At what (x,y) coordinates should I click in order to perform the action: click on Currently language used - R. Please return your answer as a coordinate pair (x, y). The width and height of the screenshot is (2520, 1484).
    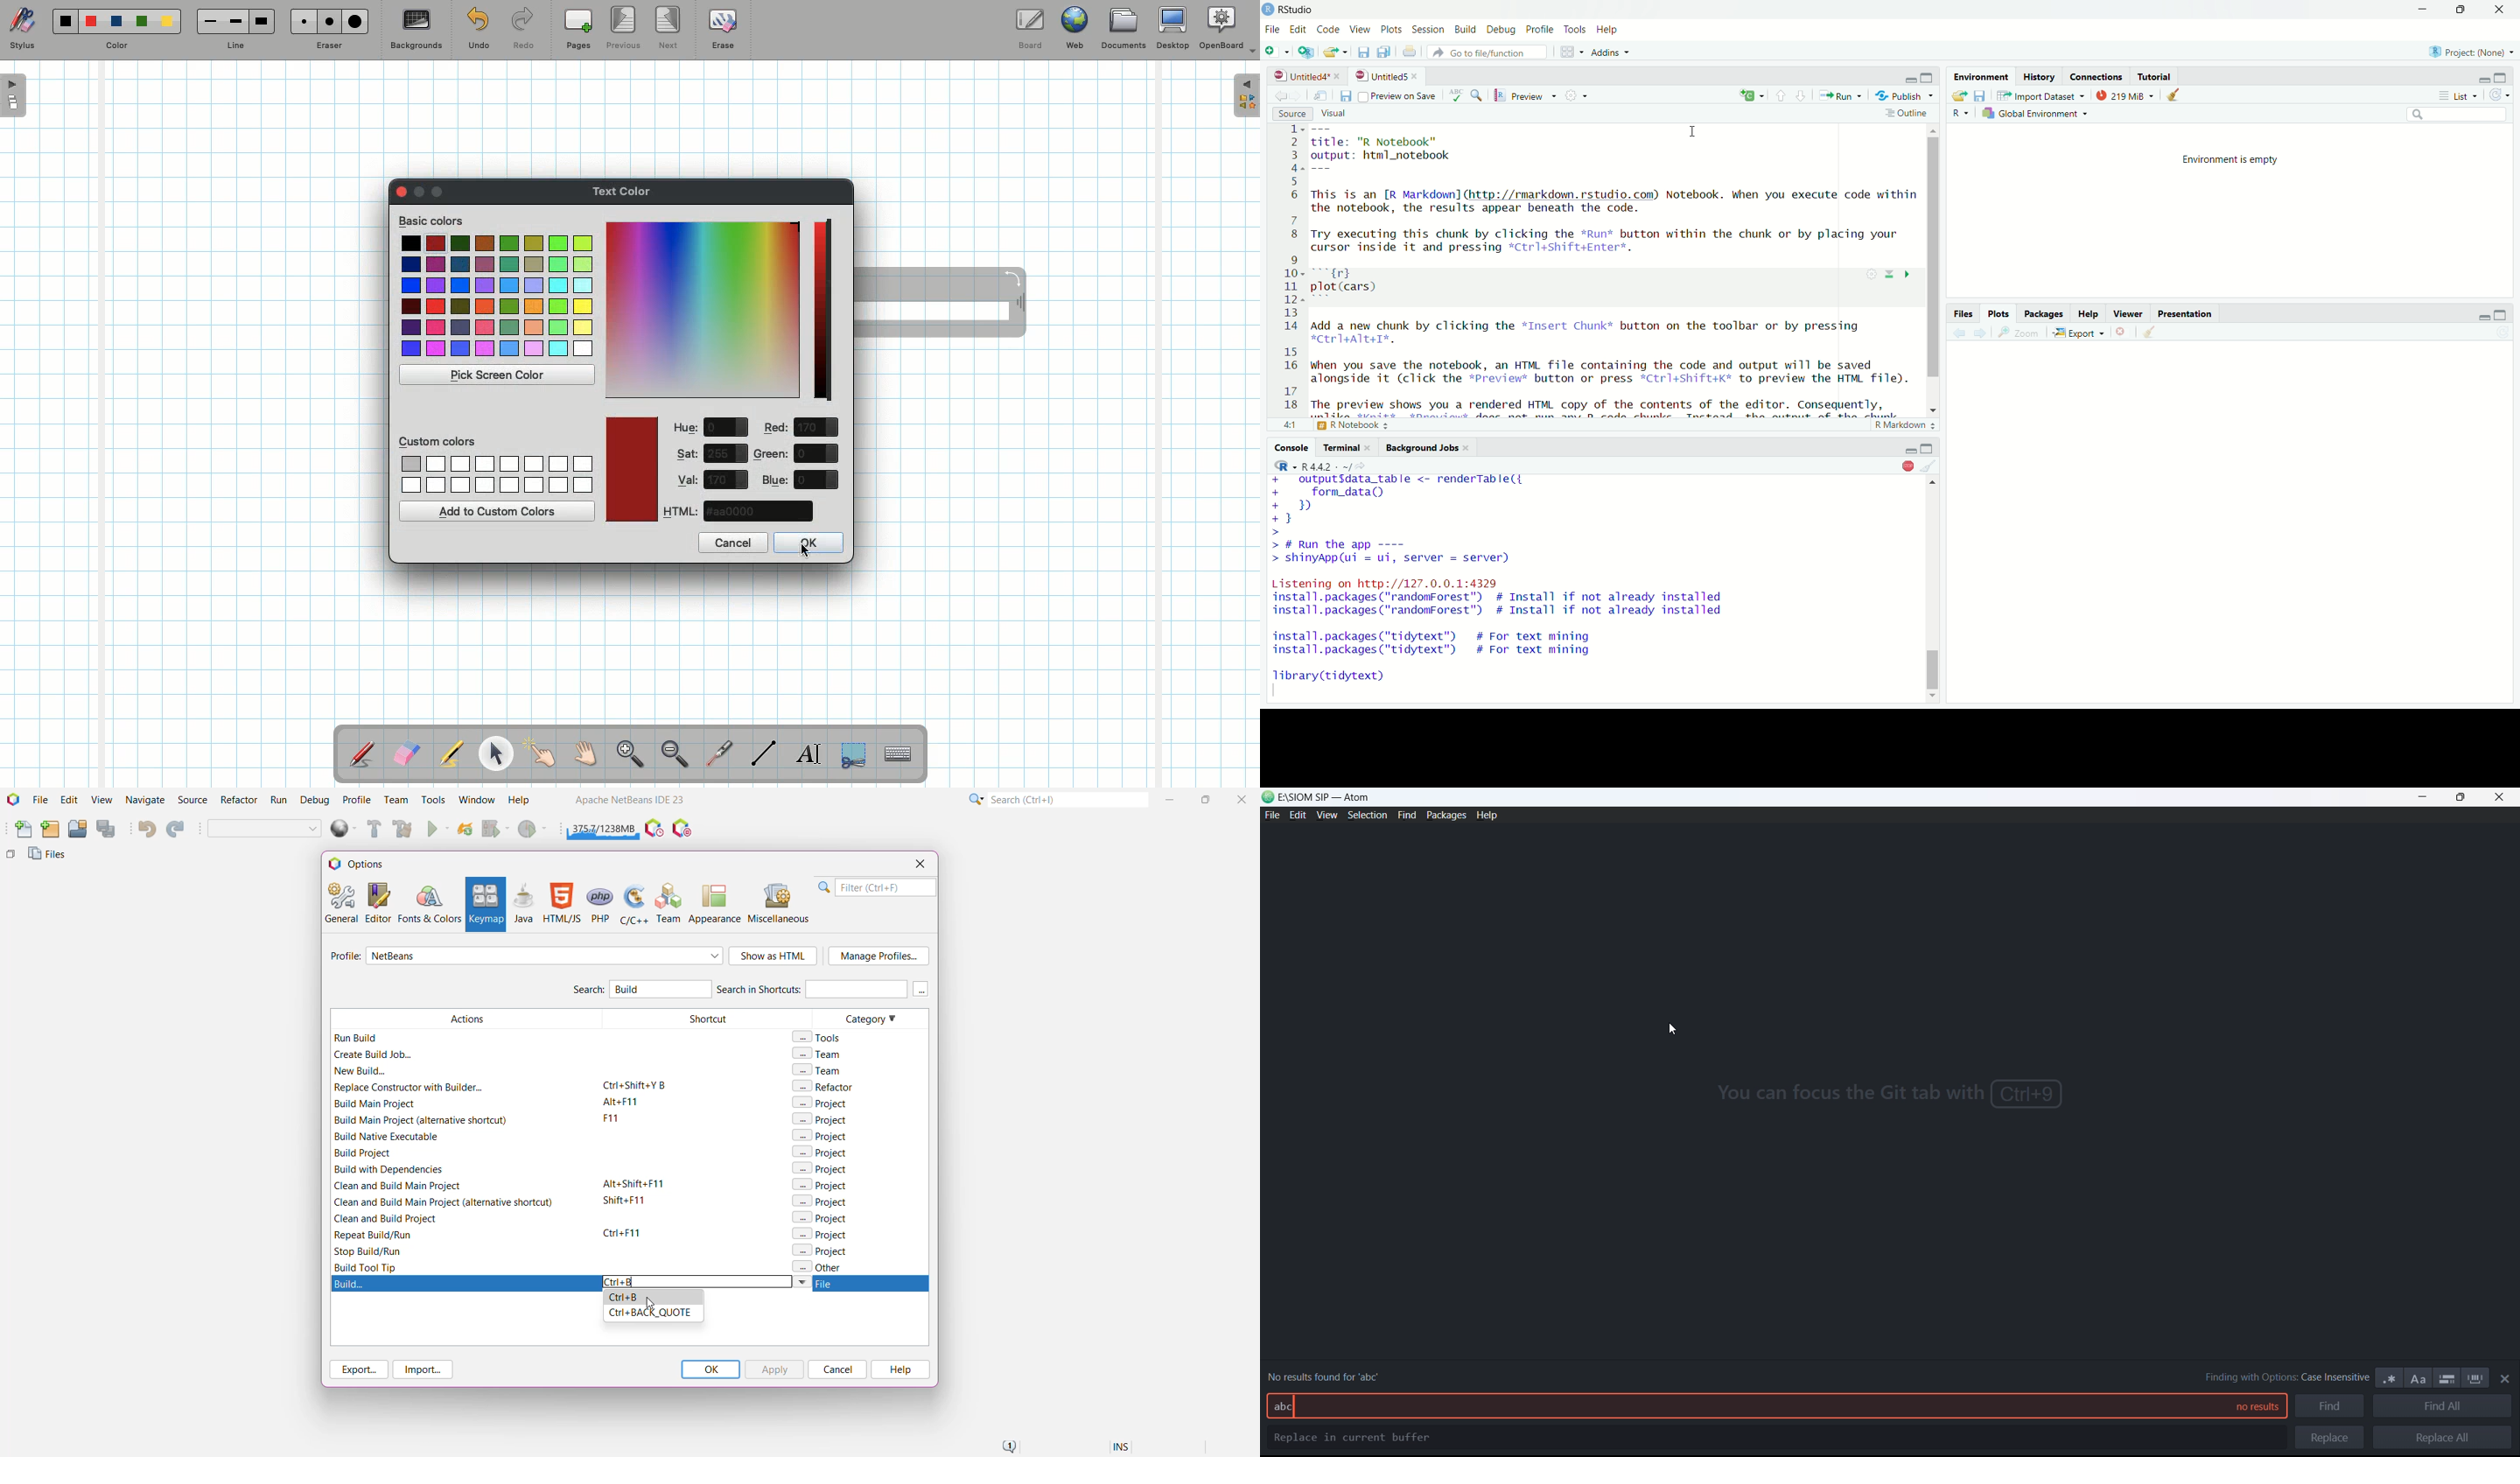
    Looking at the image, I should click on (1286, 465).